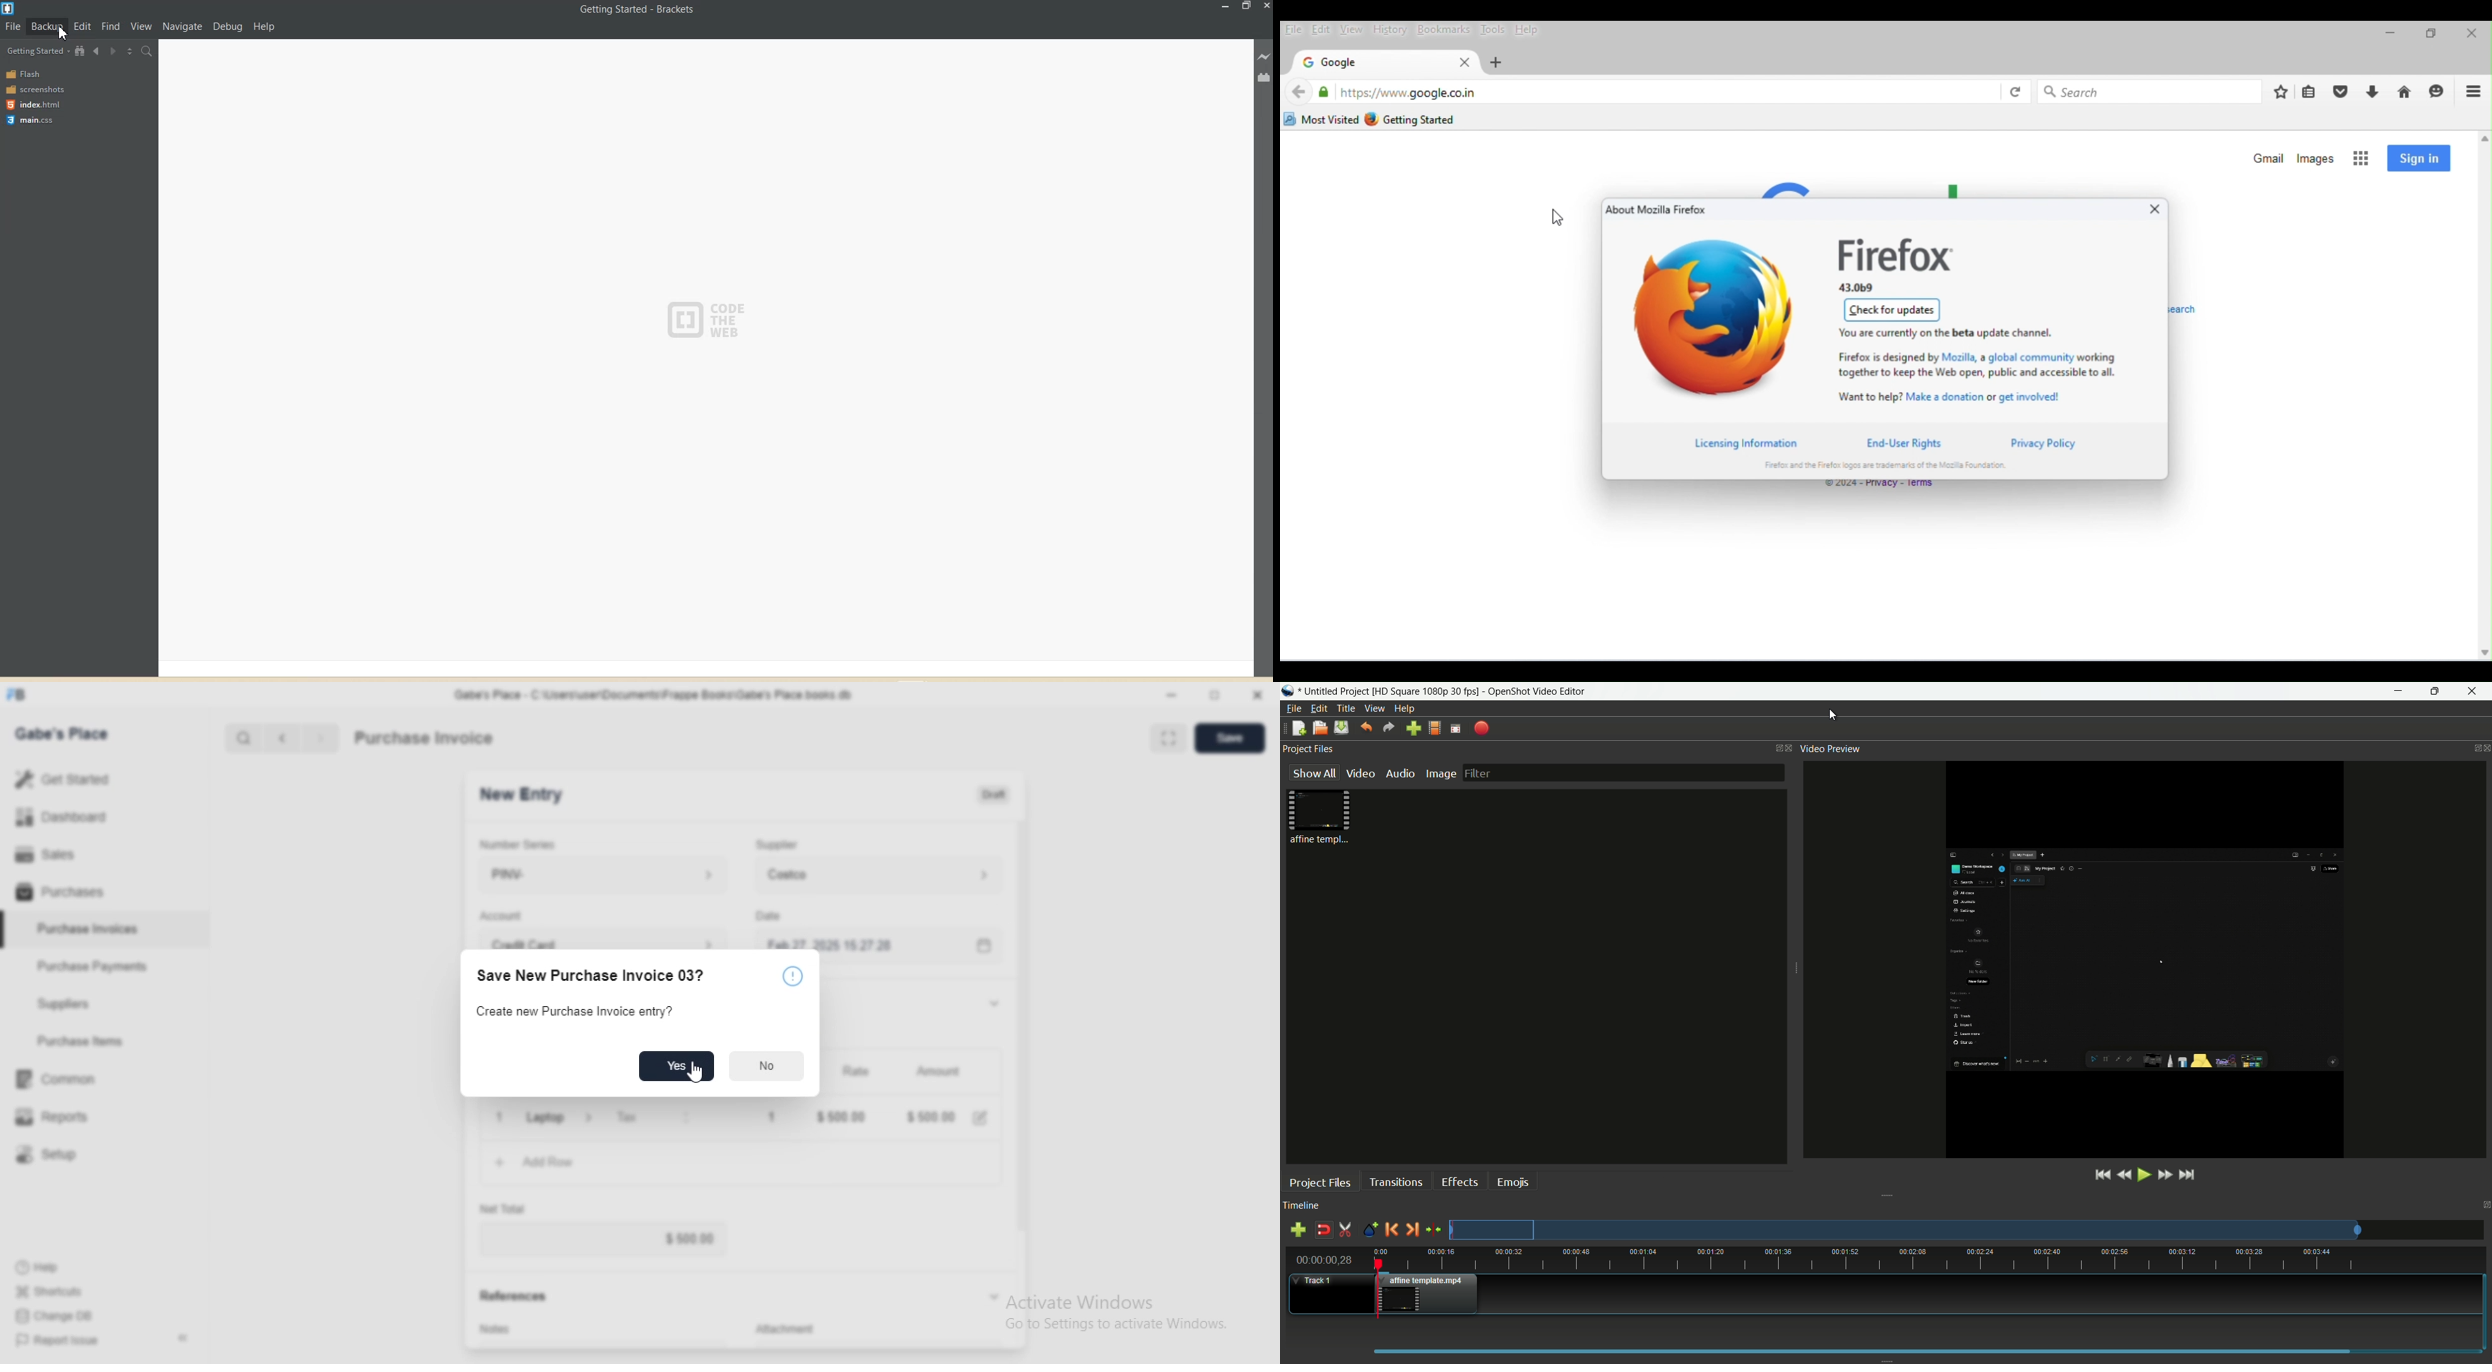 This screenshot has height=1372, width=2492. Describe the element at coordinates (283, 738) in the screenshot. I see `Previous button` at that location.